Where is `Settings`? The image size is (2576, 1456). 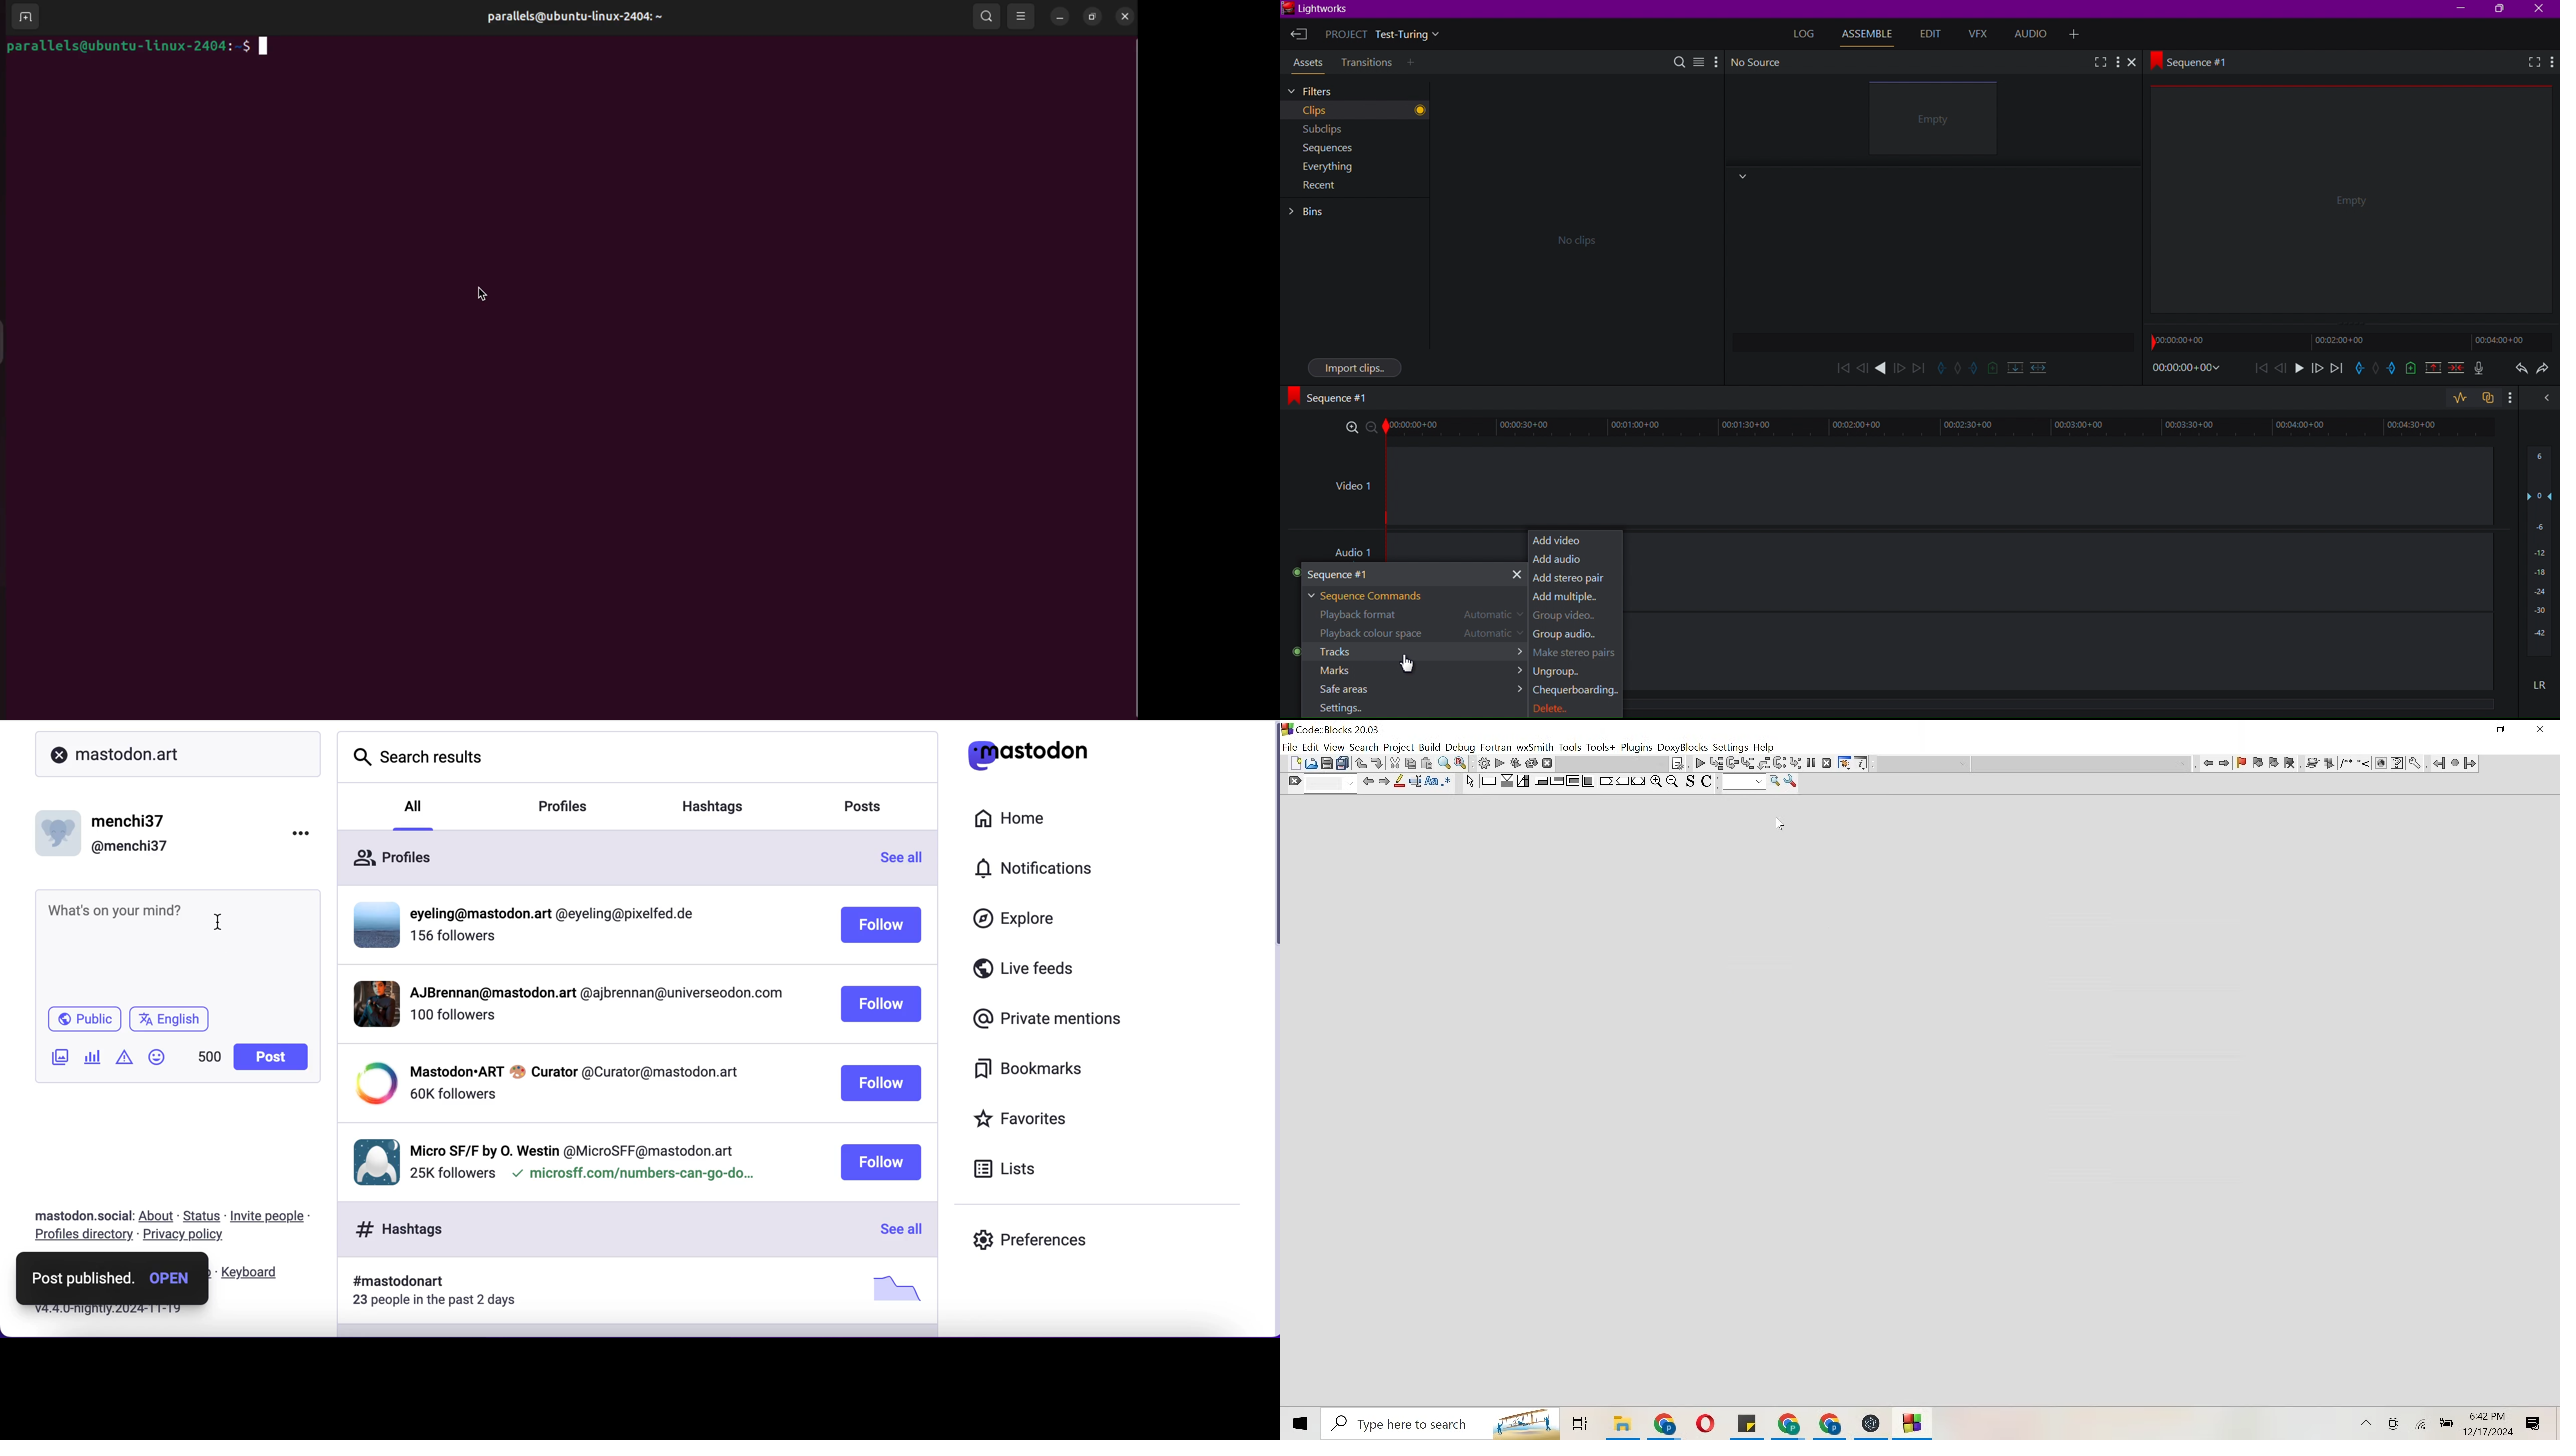 Settings is located at coordinates (1482, 763).